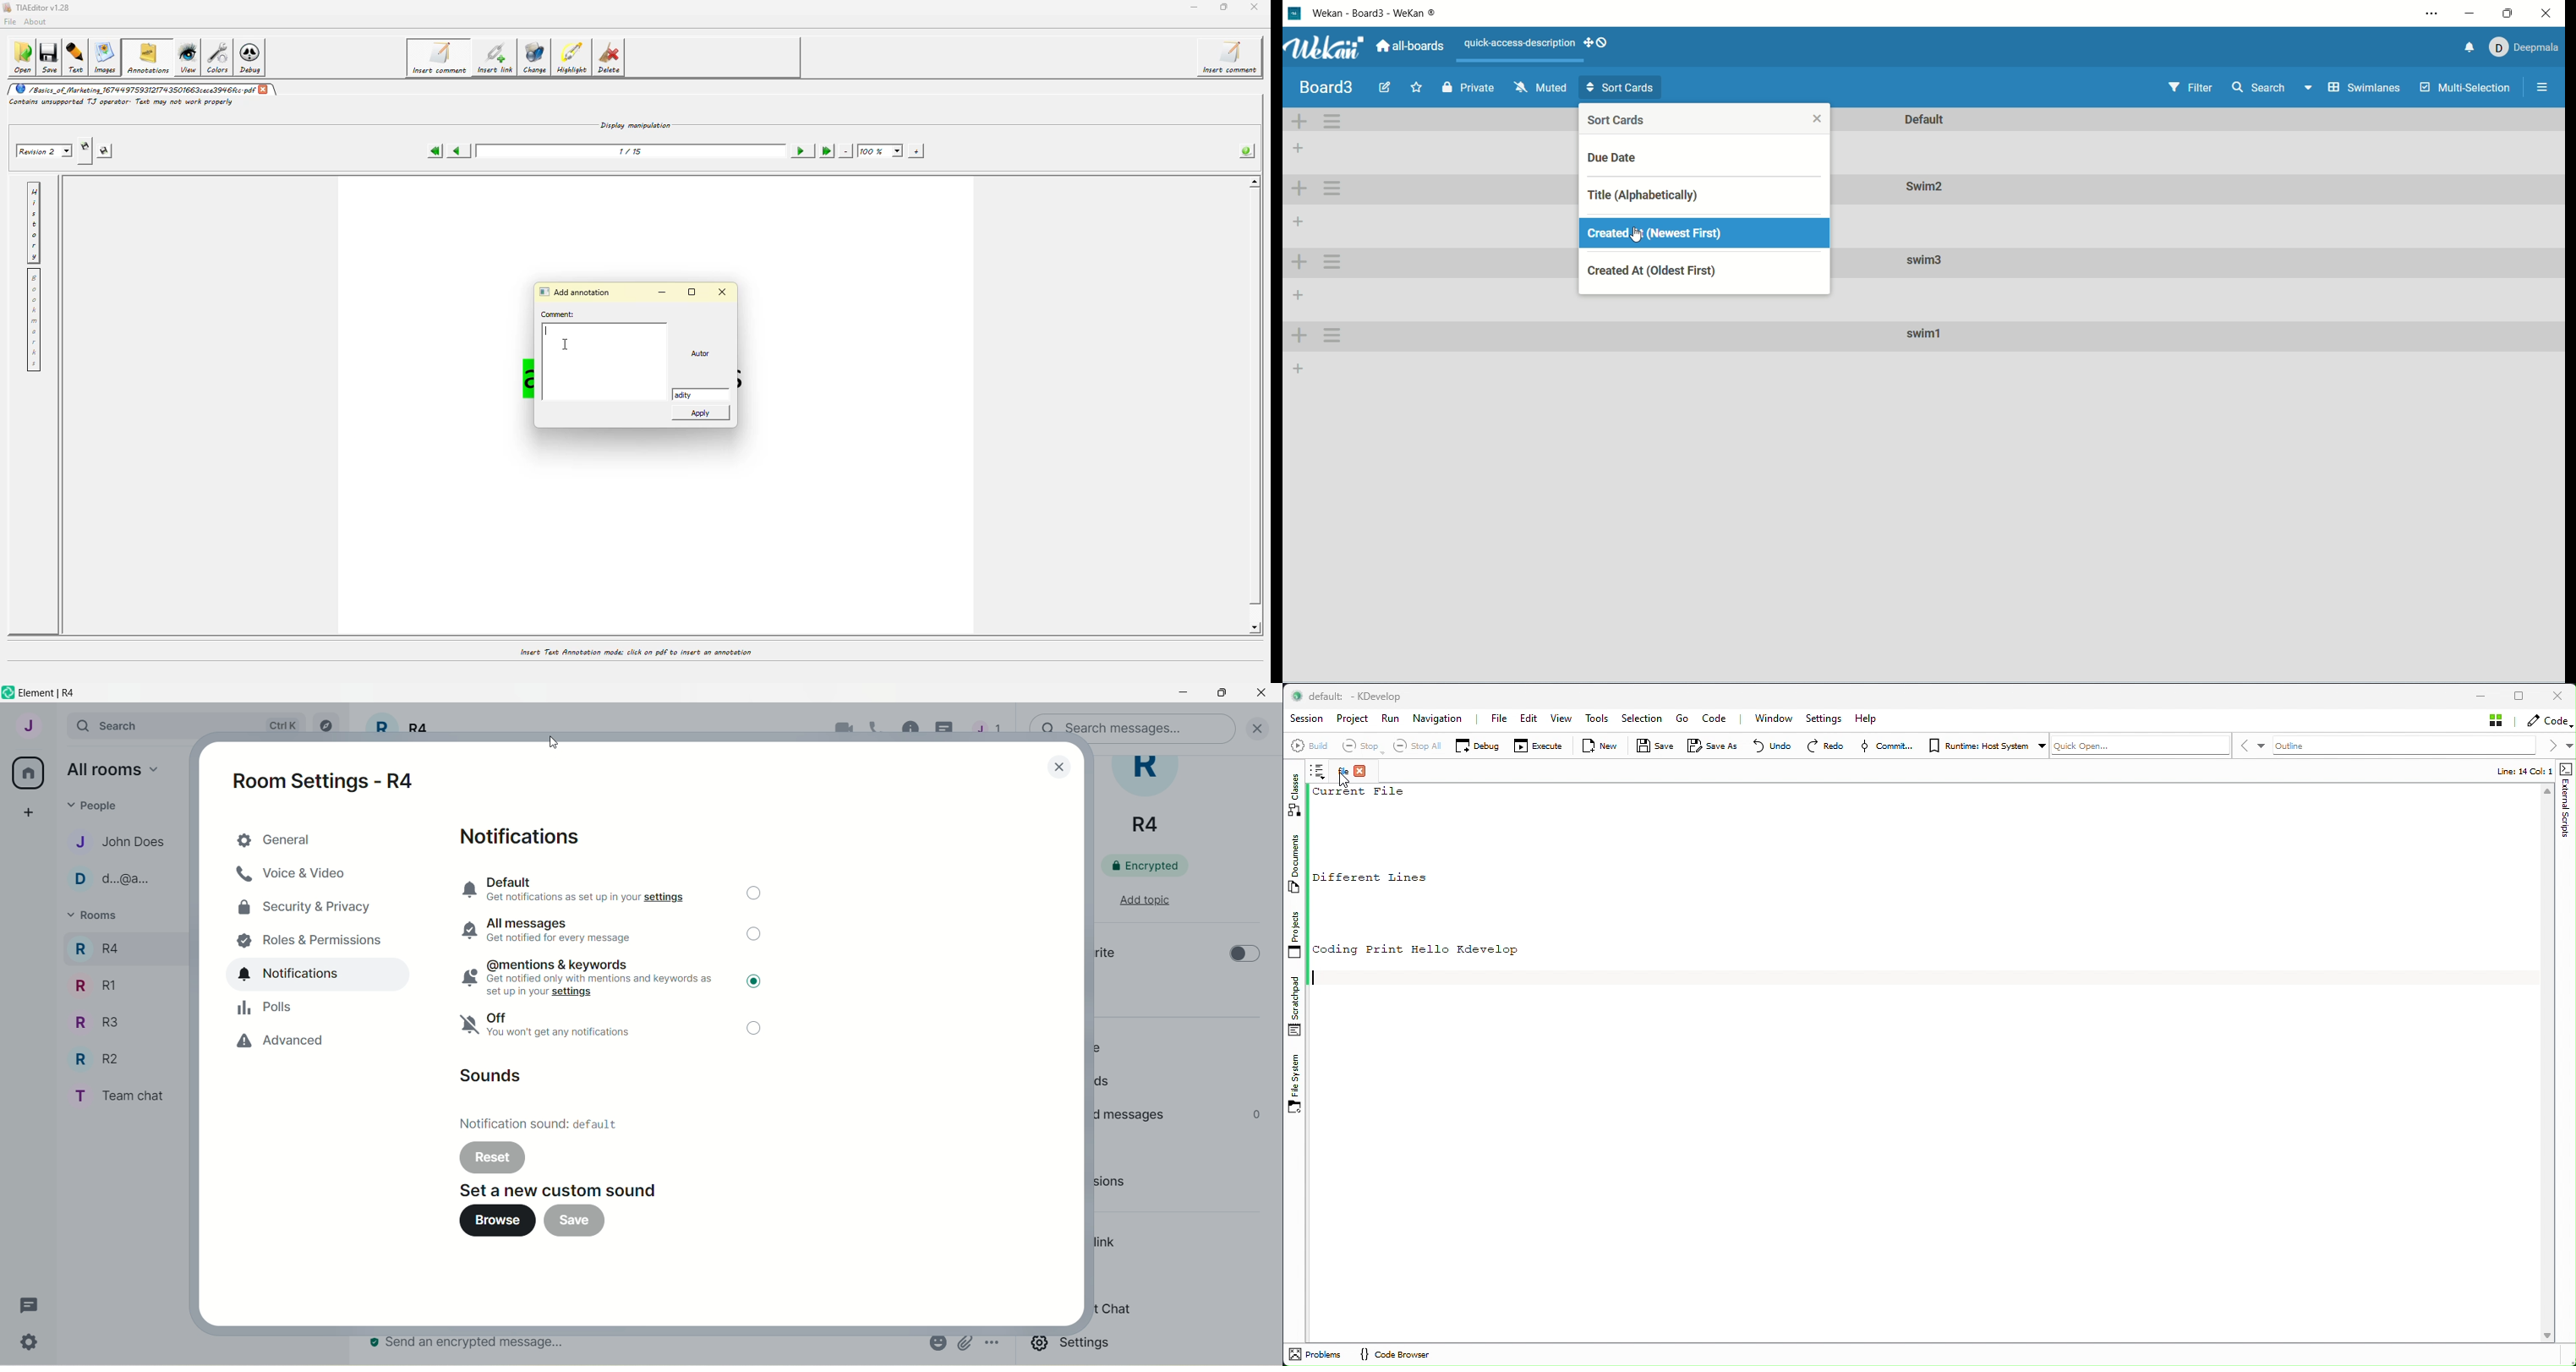  Describe the element at coordinates (116, 724) in the screenshot. I see `search` at that location.